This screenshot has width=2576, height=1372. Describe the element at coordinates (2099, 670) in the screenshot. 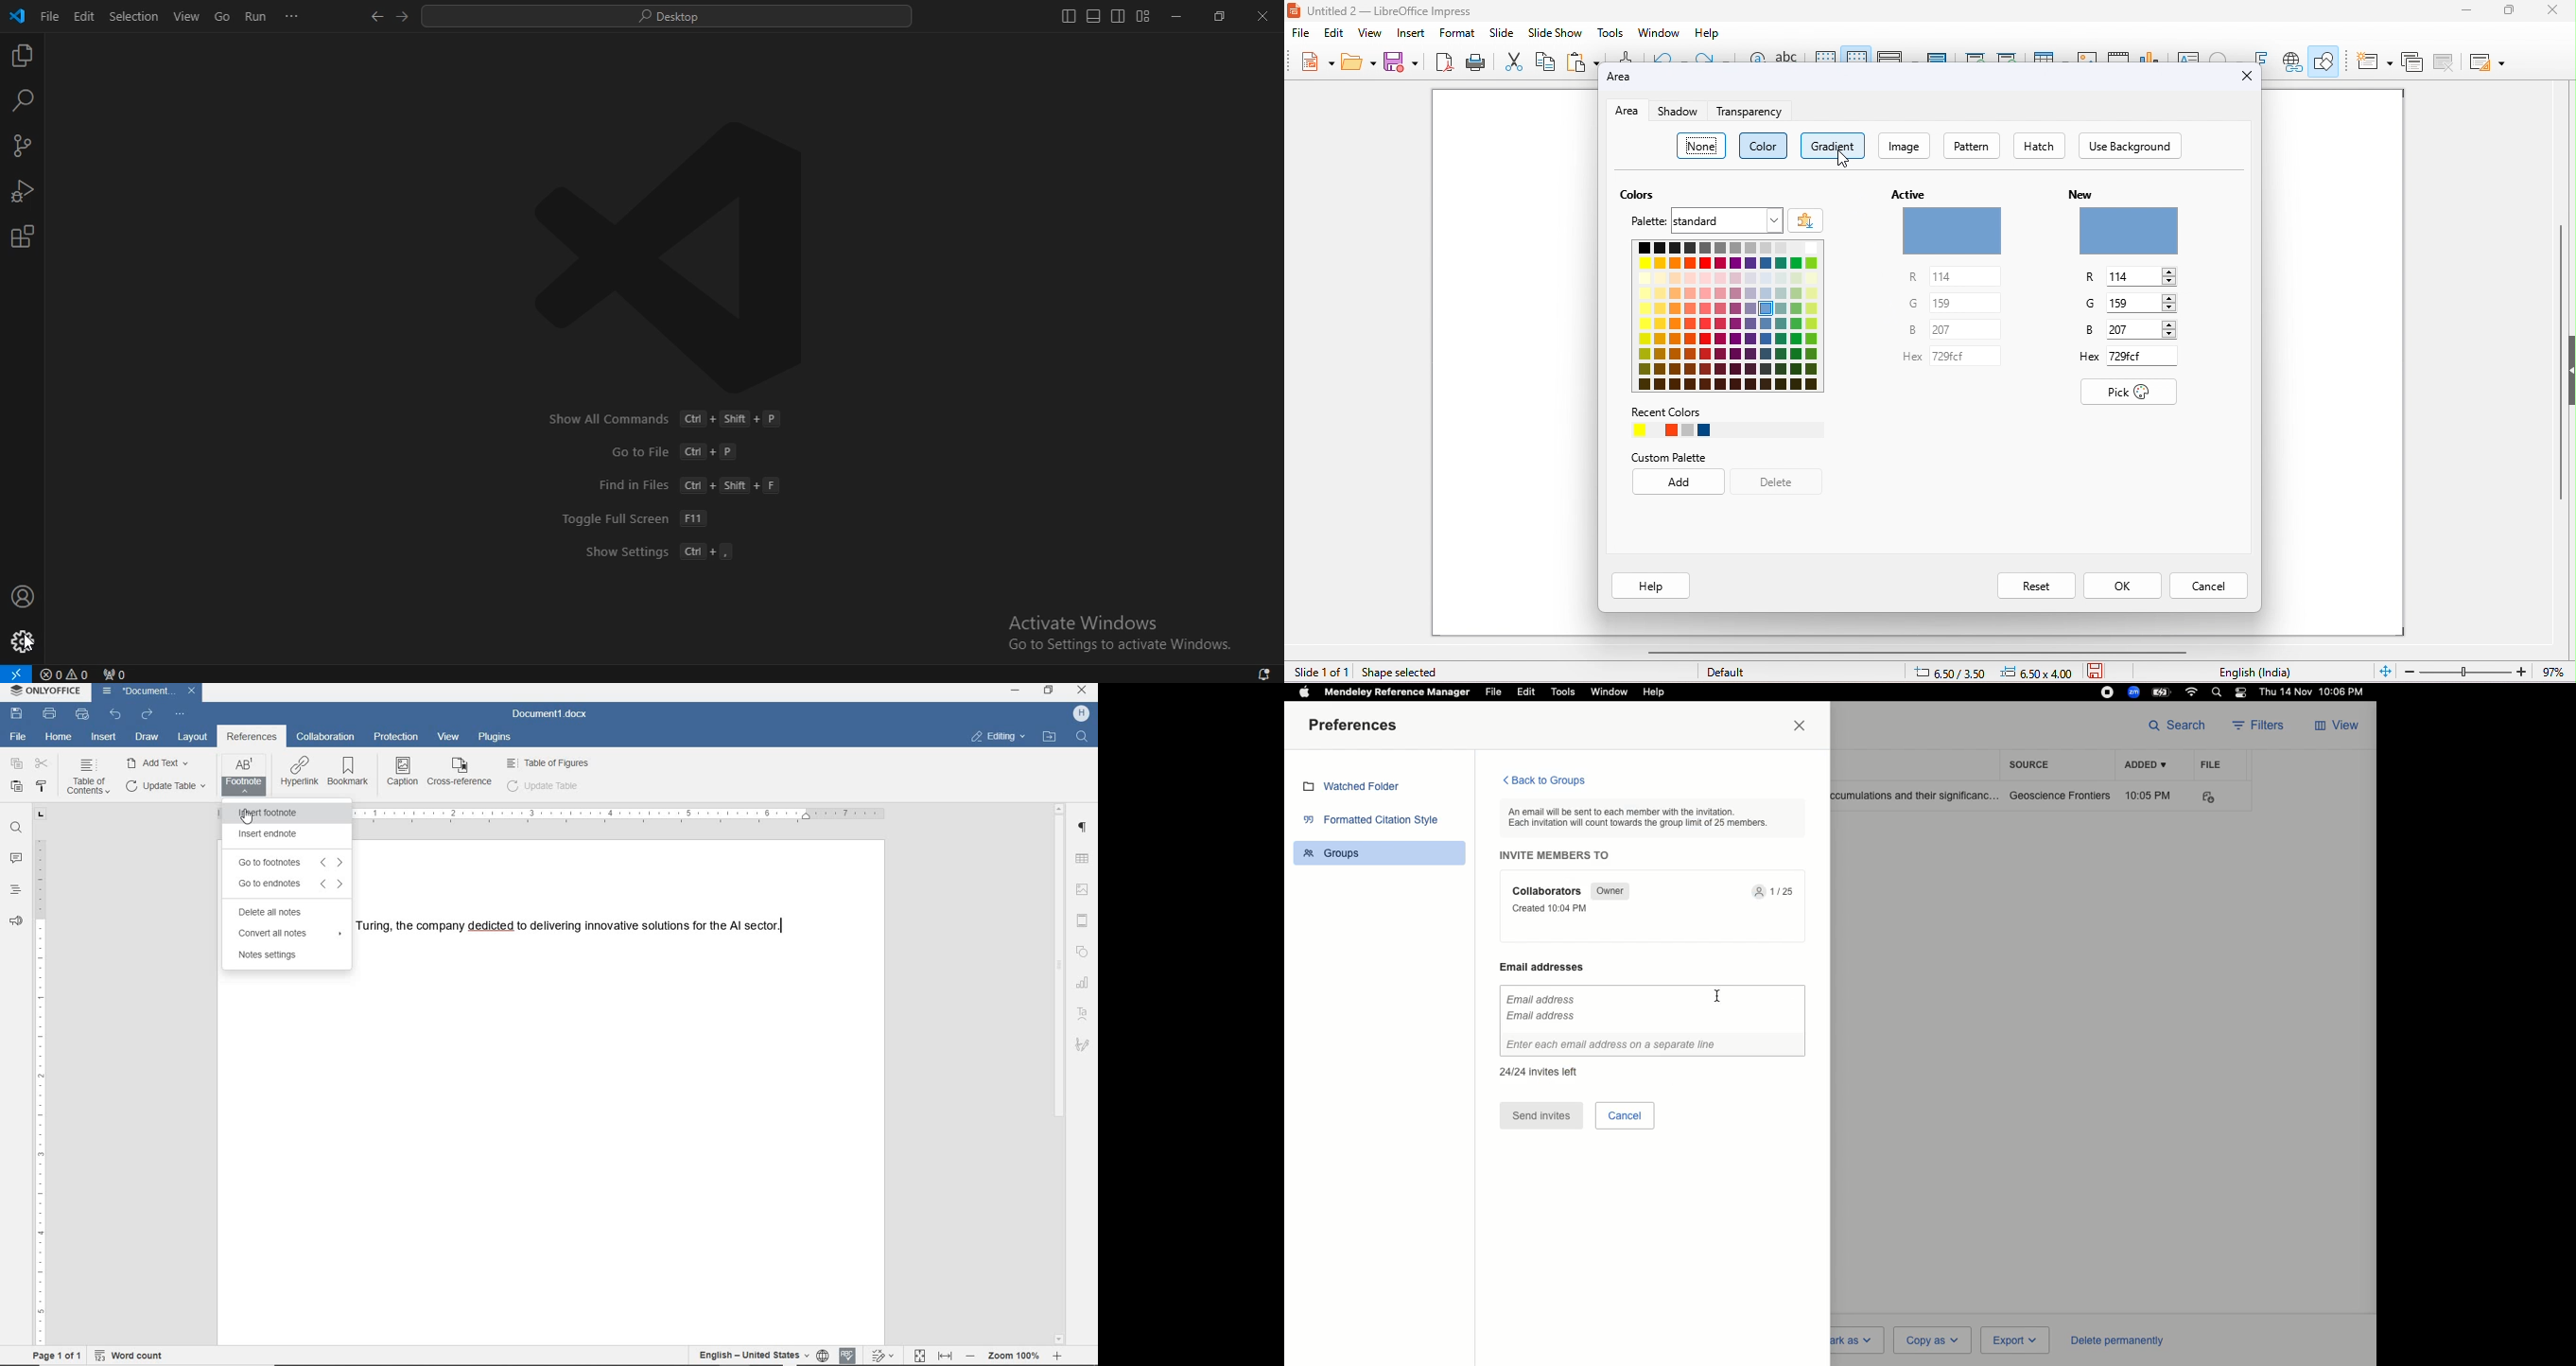

I see `save` at that location.